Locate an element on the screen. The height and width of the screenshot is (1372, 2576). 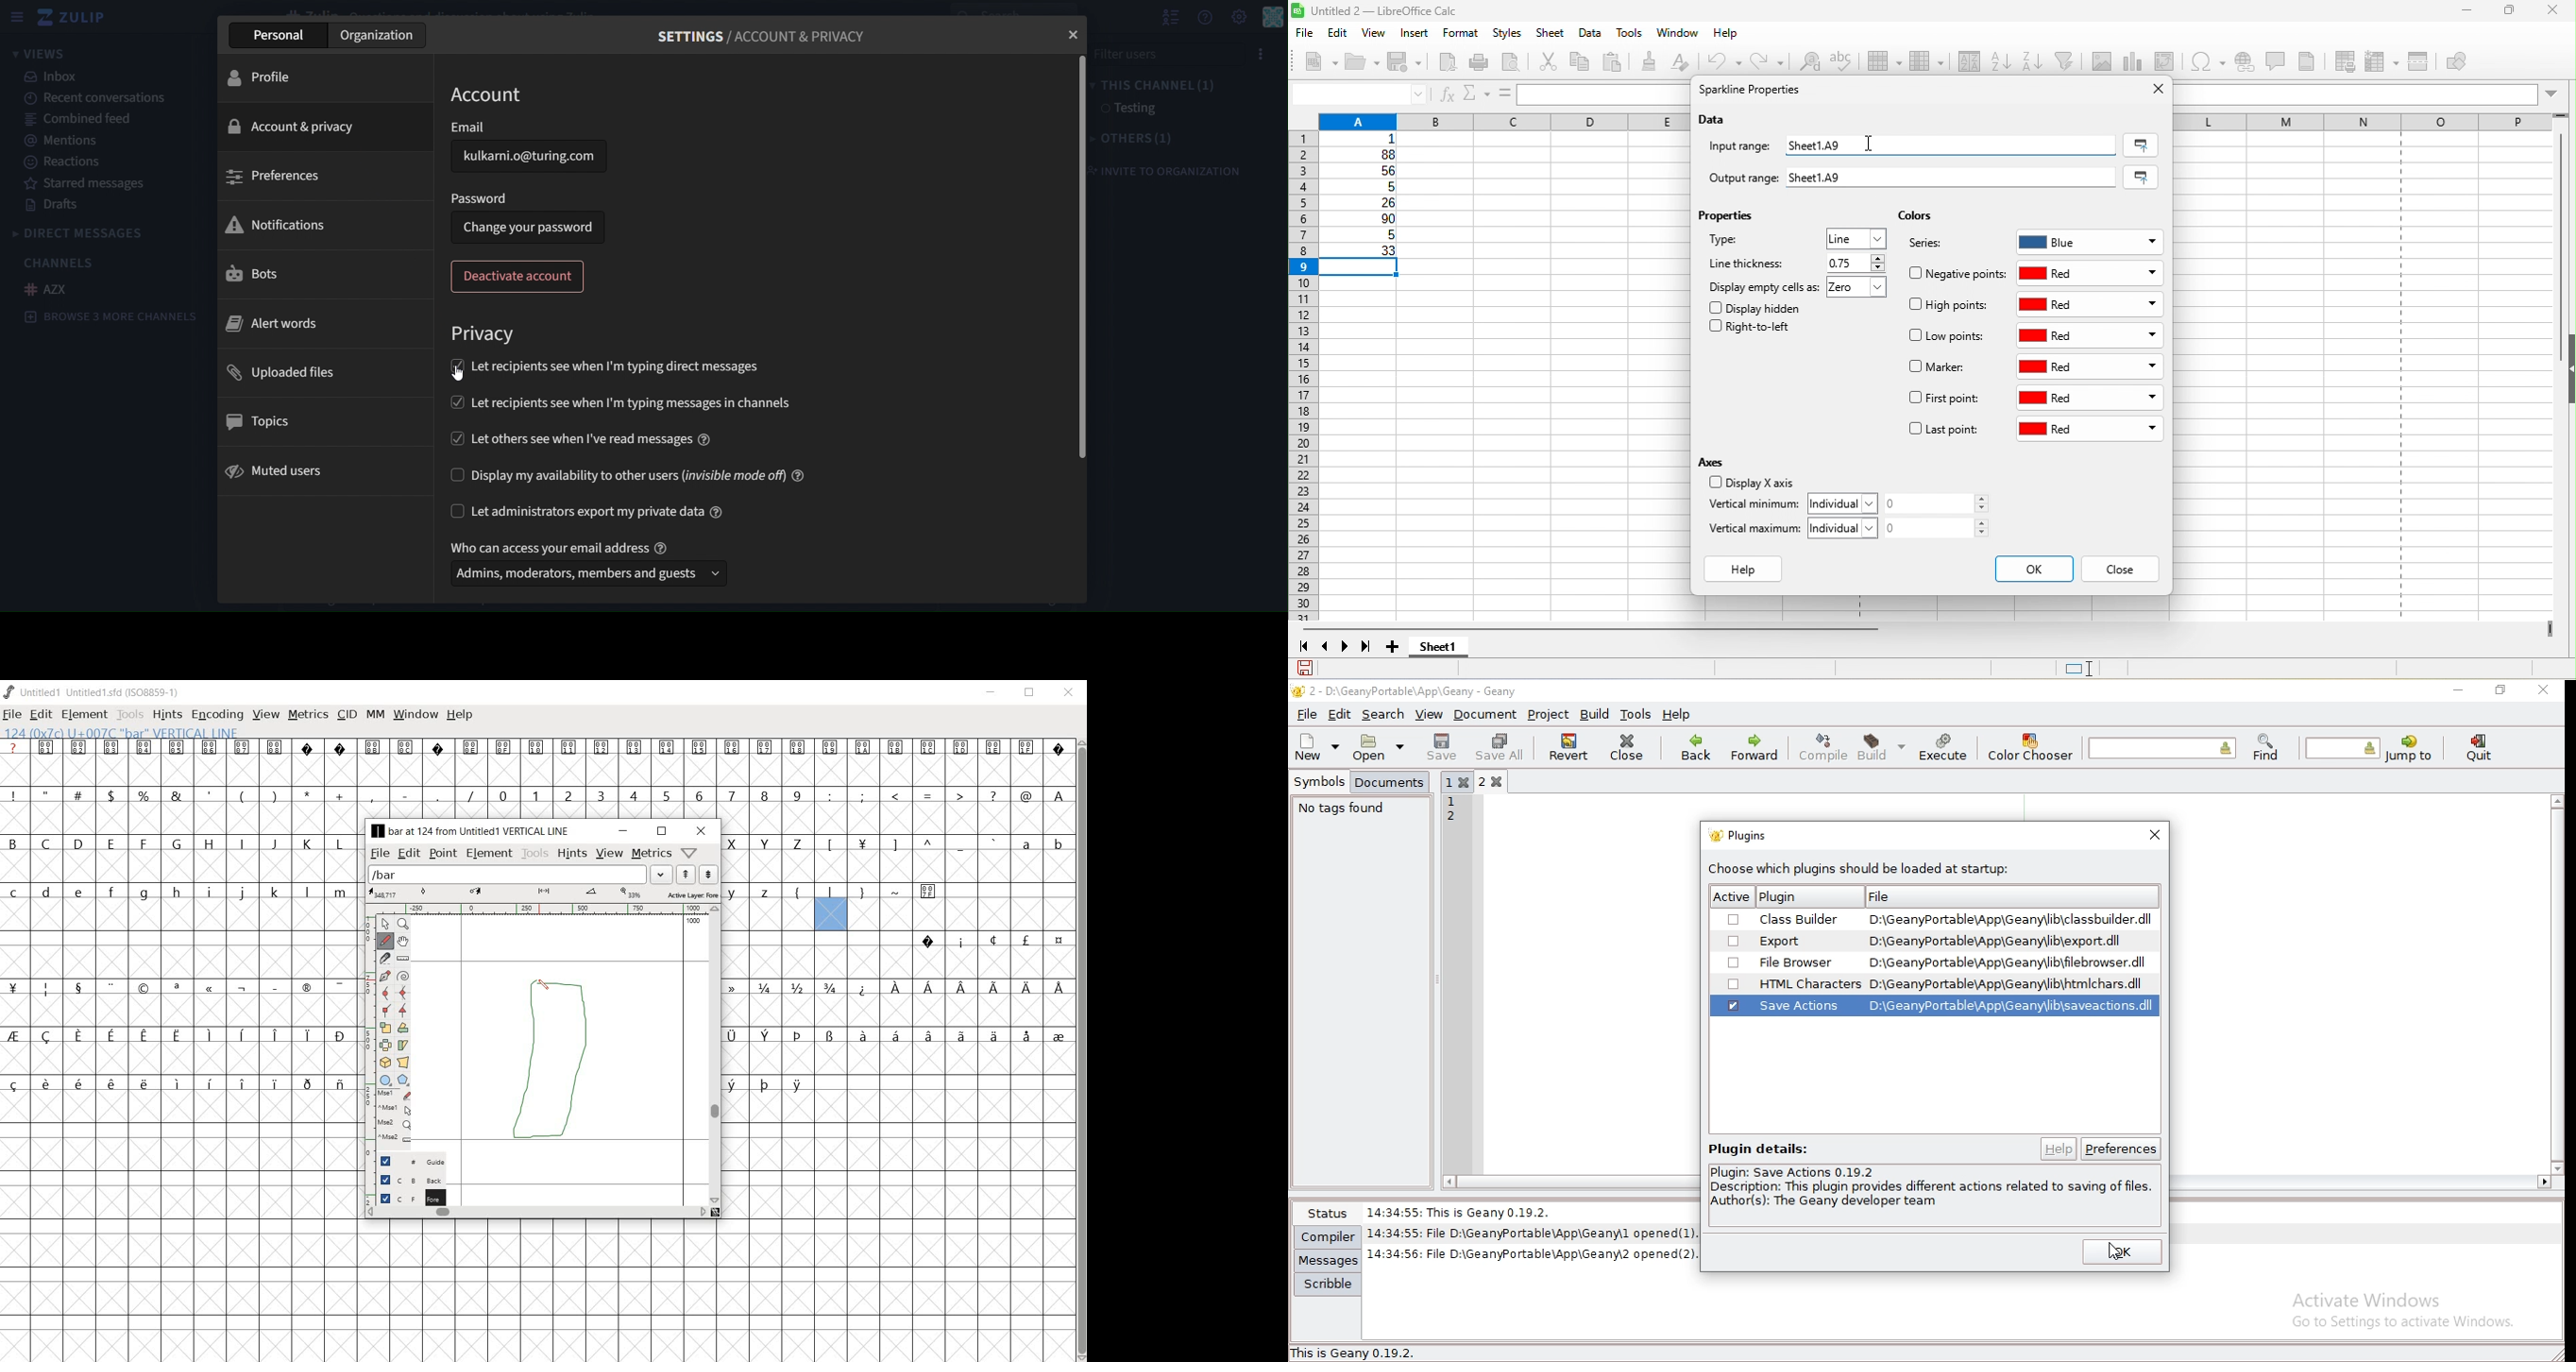
negative points is located at coordinates (1957, 274).